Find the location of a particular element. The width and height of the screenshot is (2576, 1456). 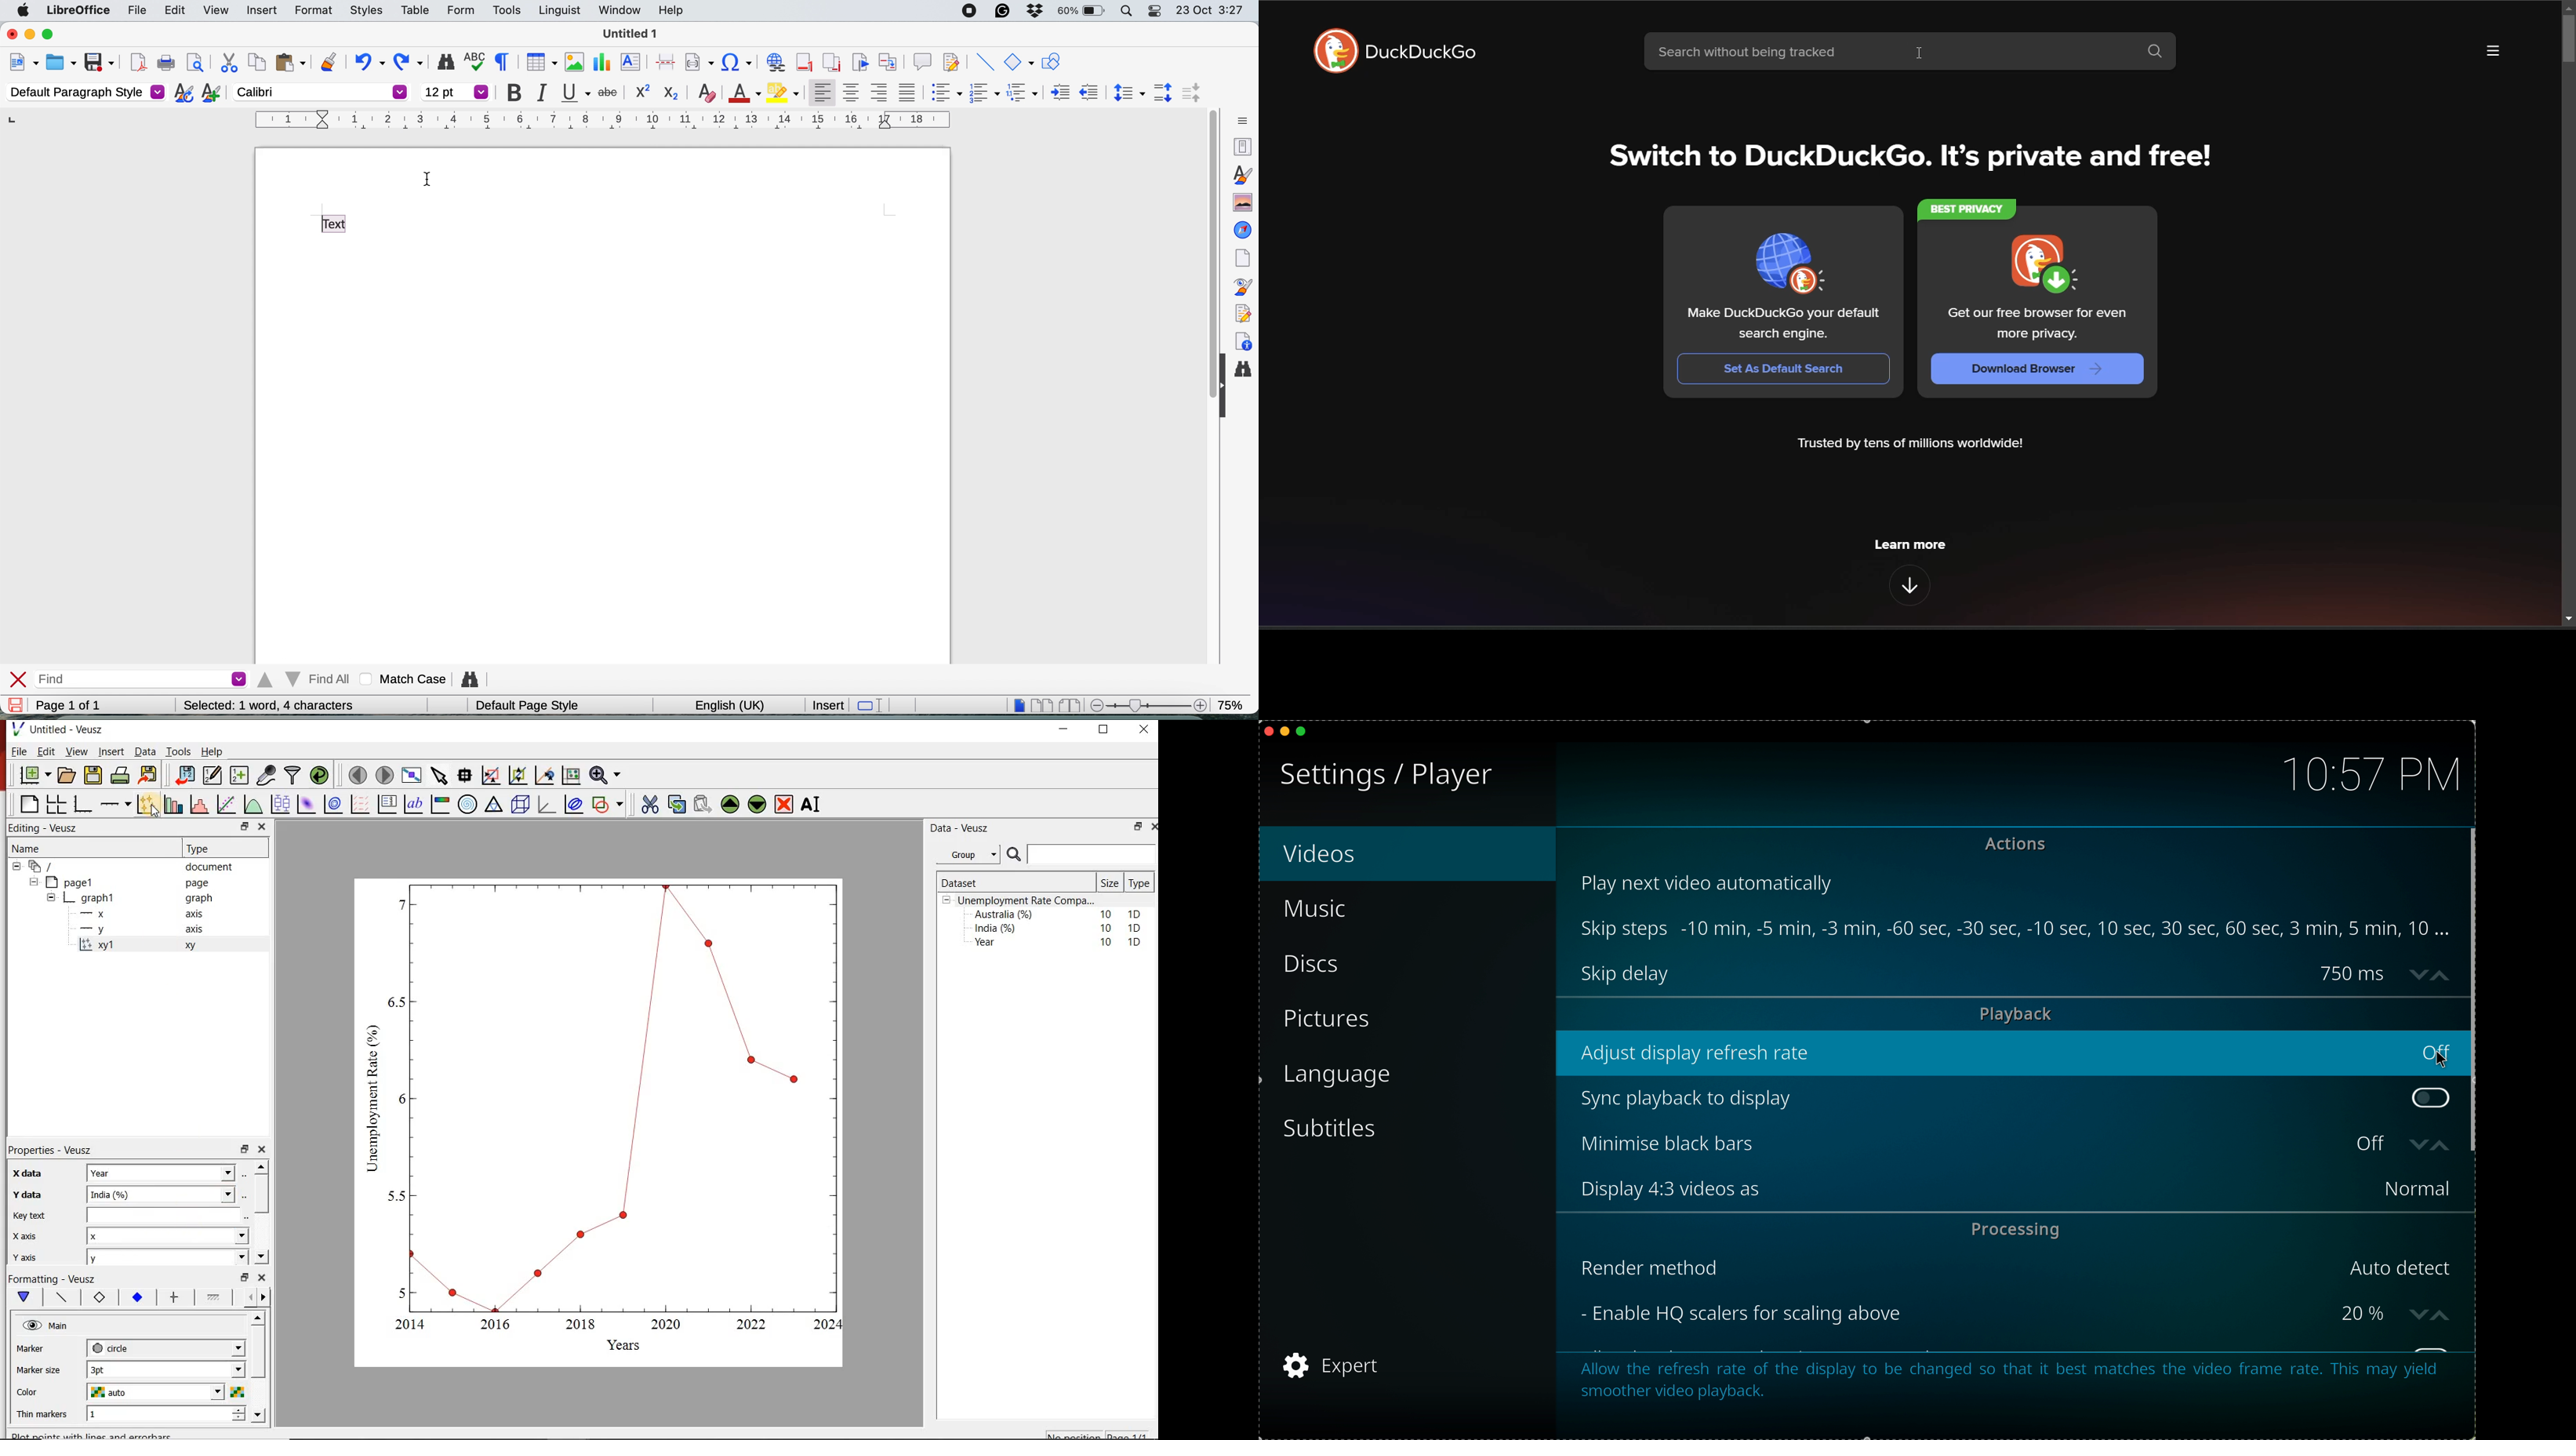

increase value is located at coordinates (2445, 1313).